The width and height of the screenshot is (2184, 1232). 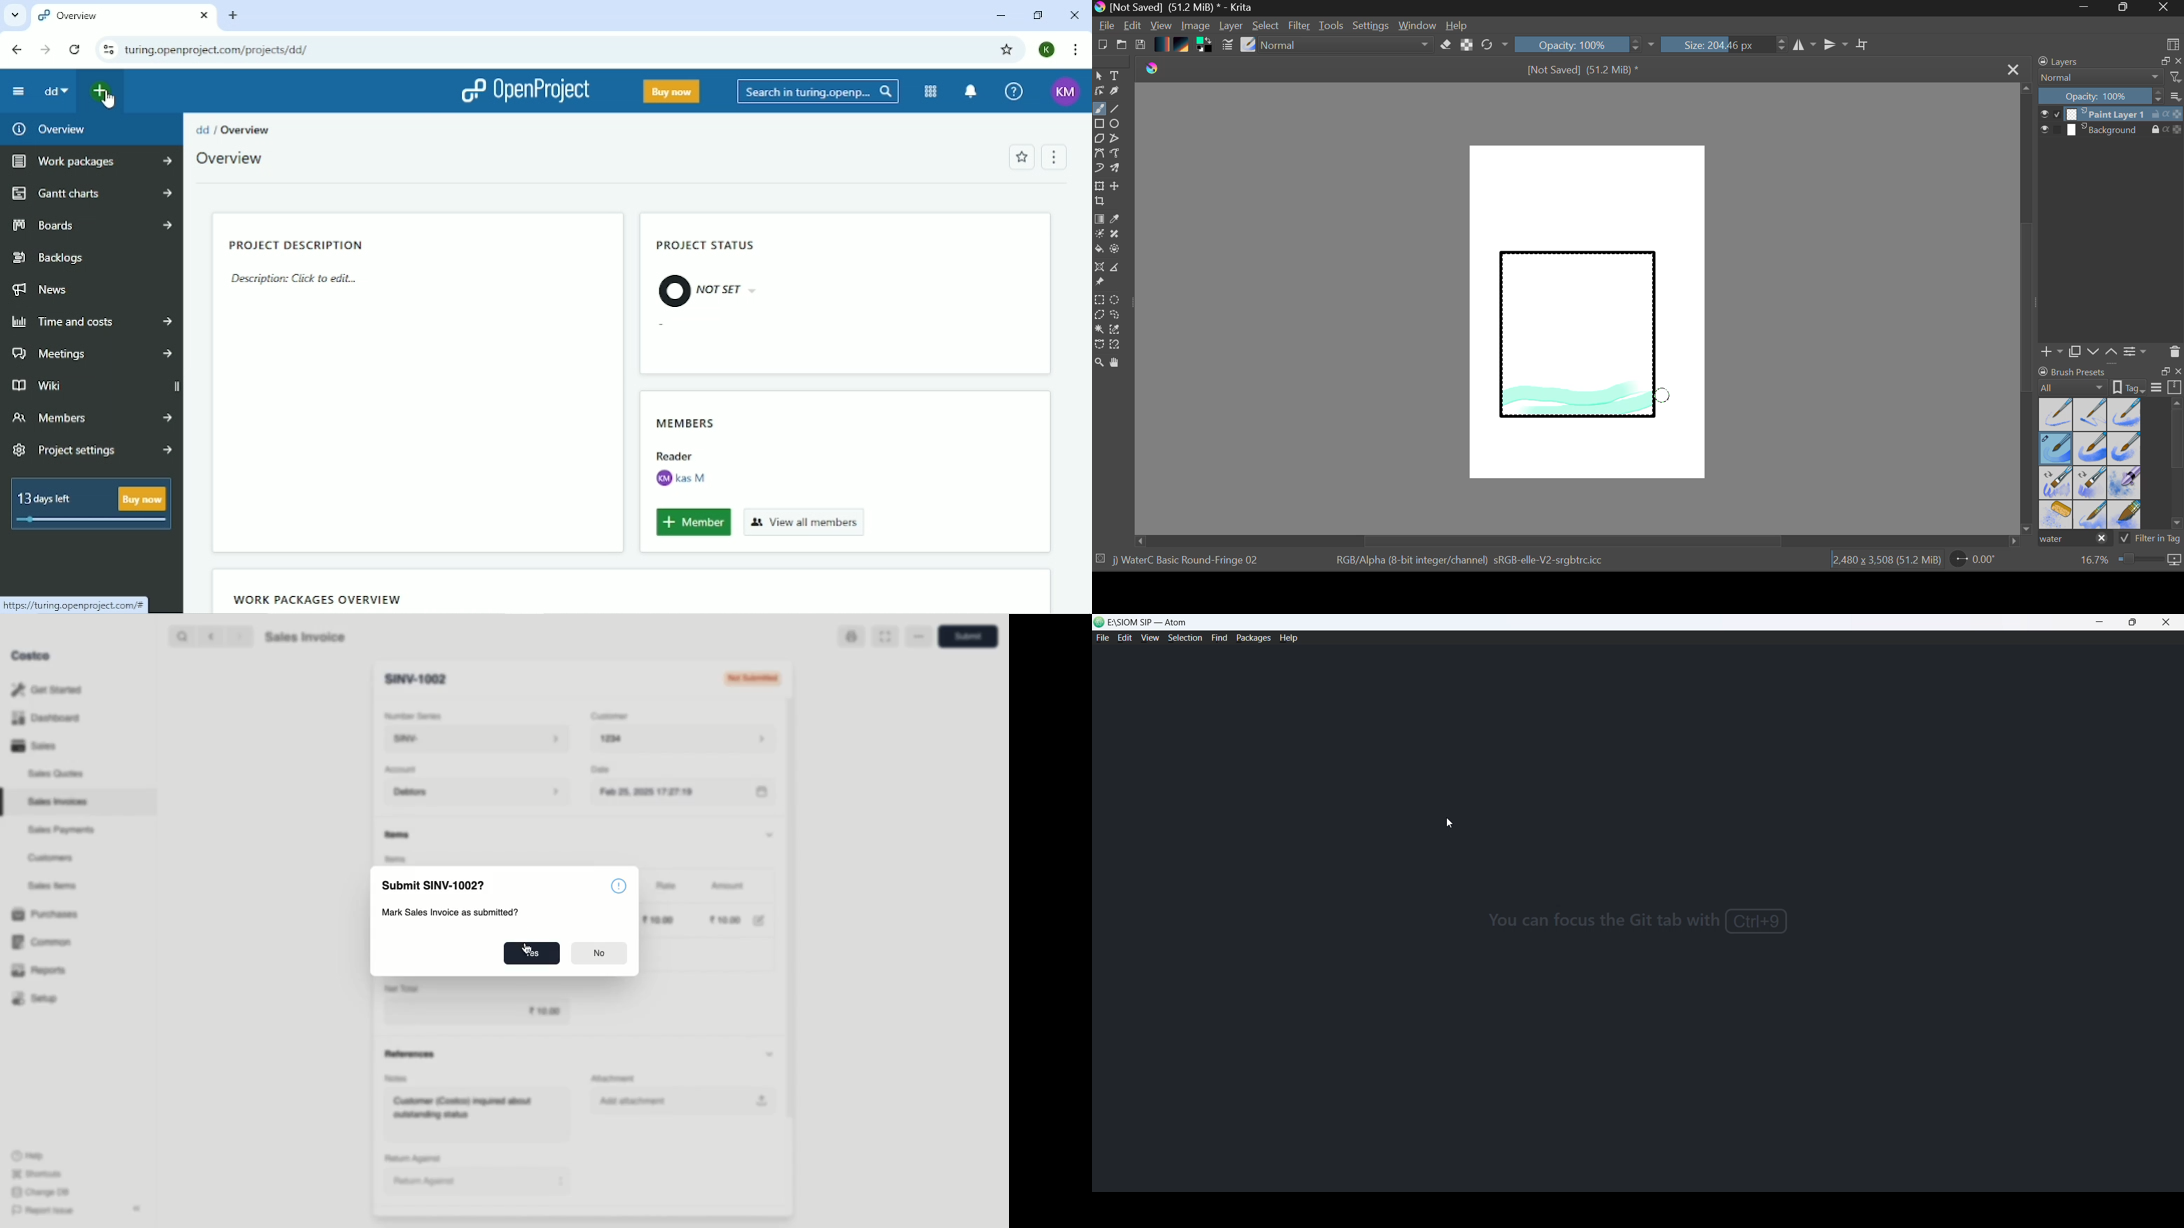 What do you see at coordinates (1116, 169) in the screenshot?
I see `Multibrush Tool` at bounding box center [1116, 169].